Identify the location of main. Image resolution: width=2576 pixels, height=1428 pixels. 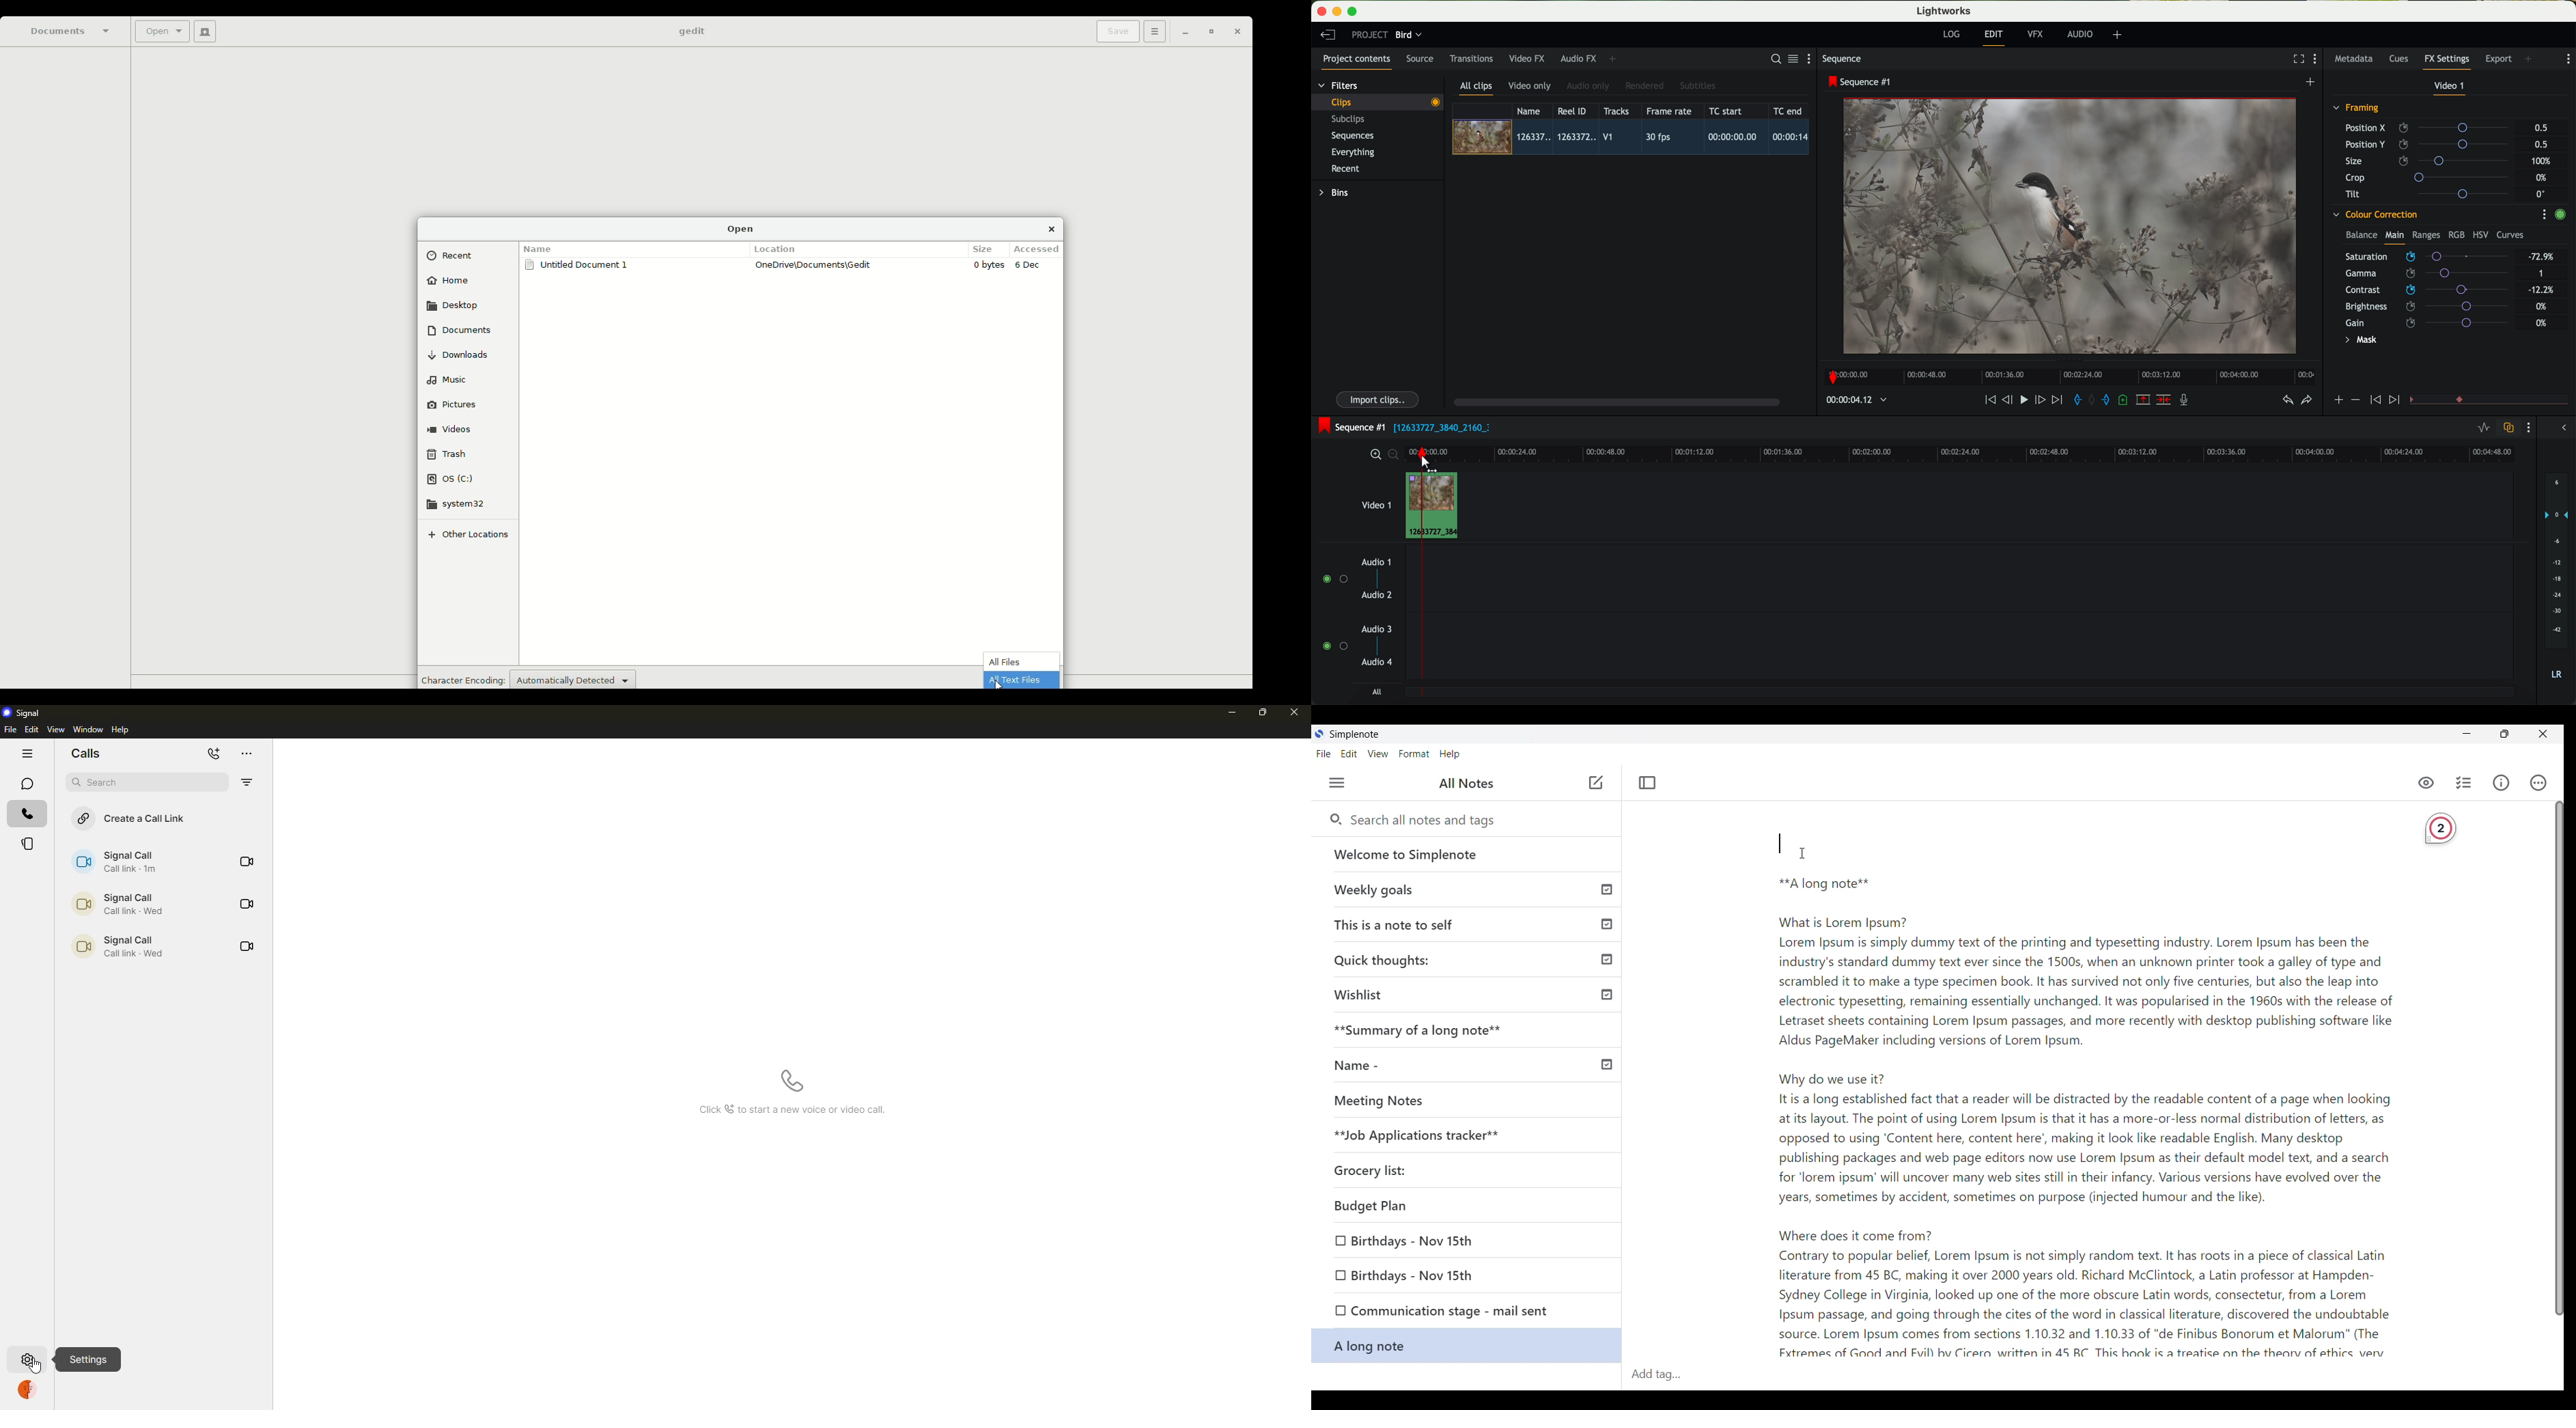
(2395, 237).